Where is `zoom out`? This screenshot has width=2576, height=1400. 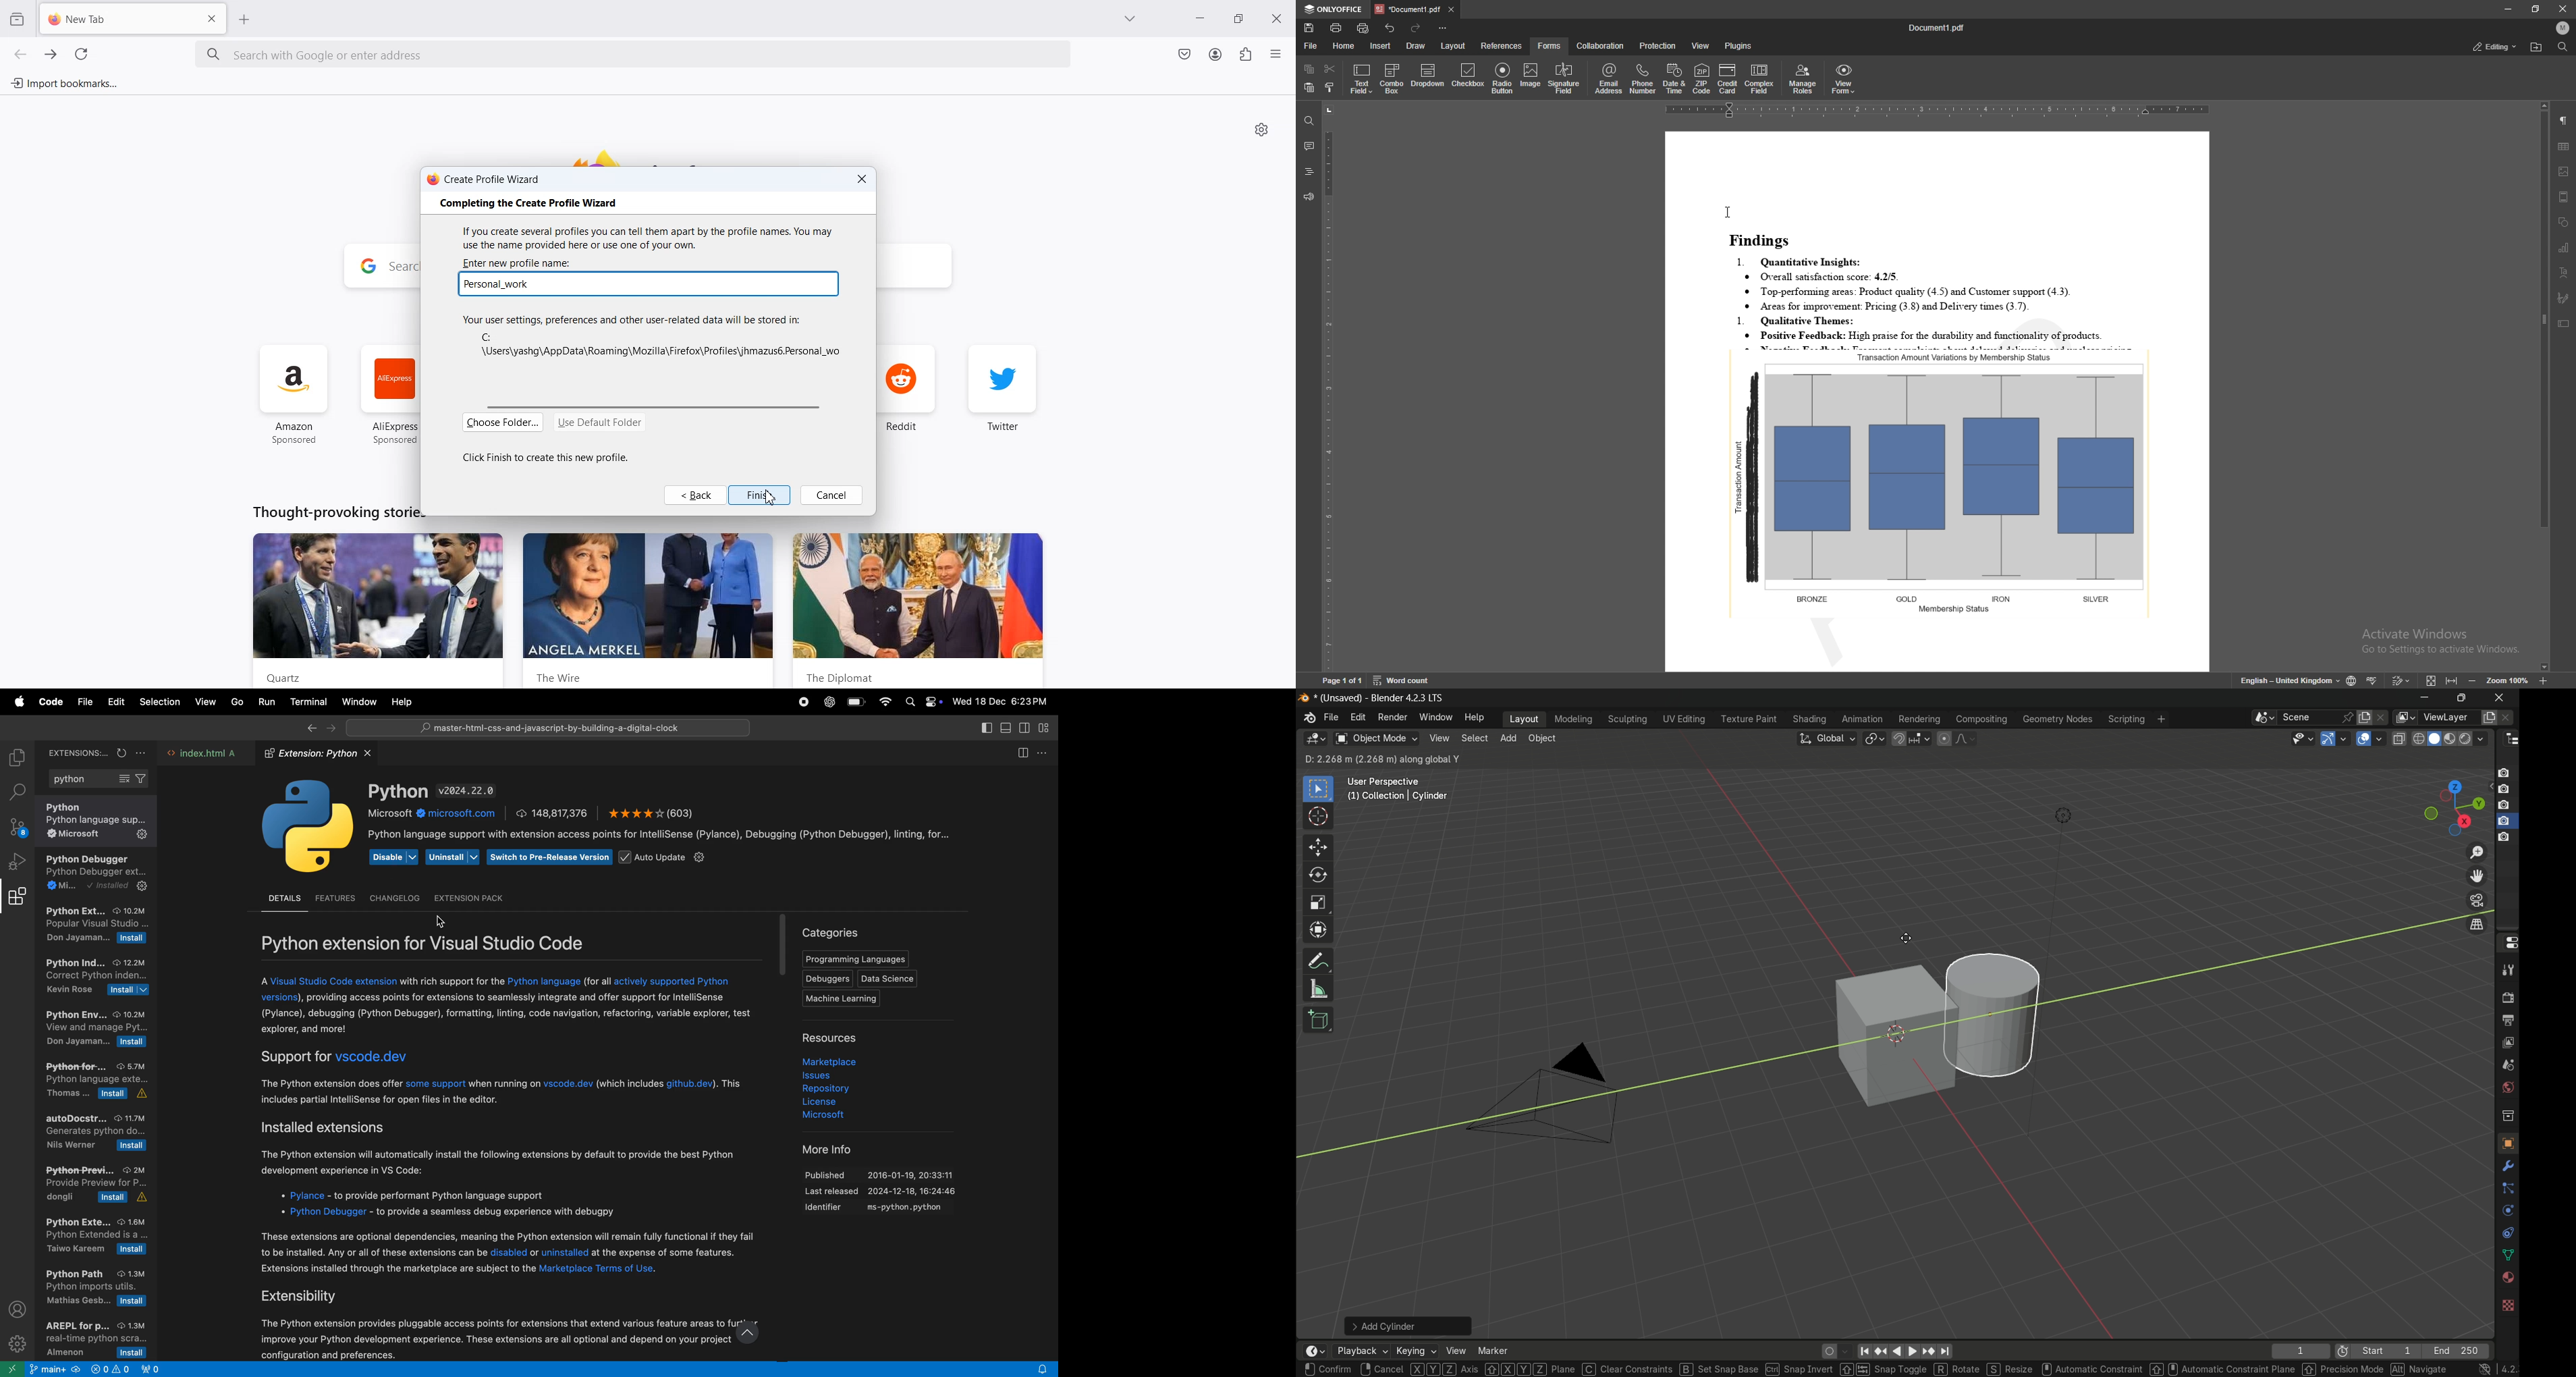
zoom out is located at coordinates (2476, 681).